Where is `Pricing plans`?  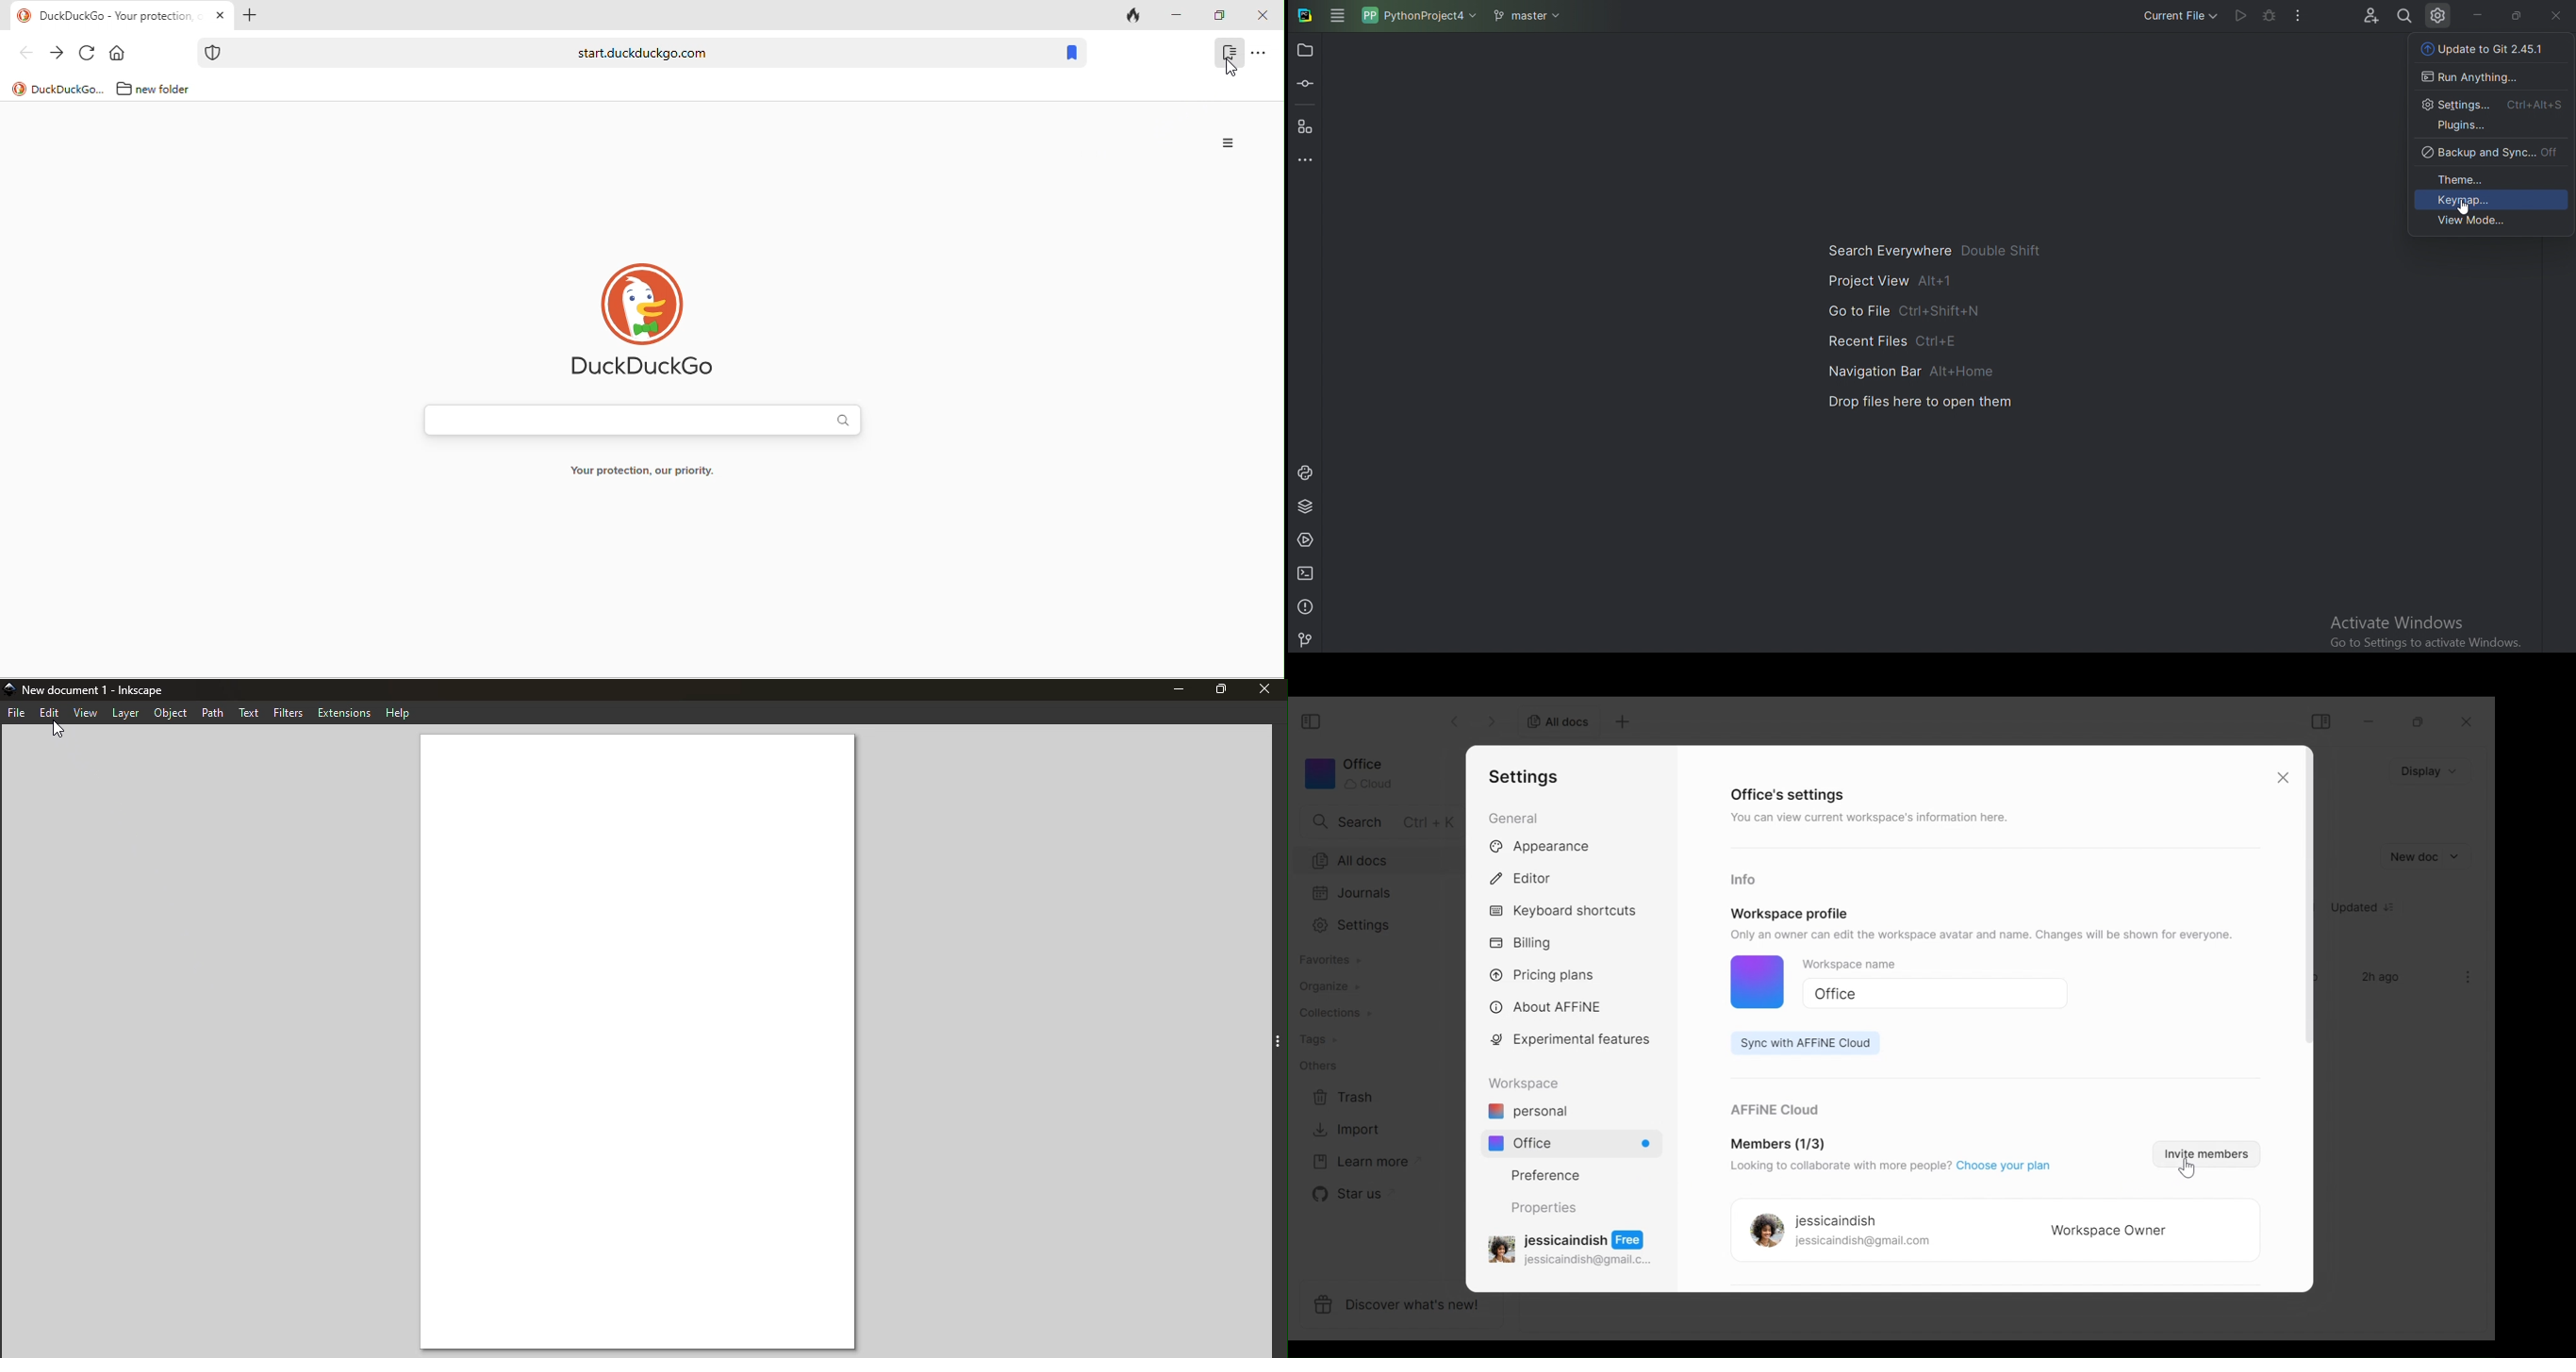 Pricing plans is located at coordinates (1547, 974).